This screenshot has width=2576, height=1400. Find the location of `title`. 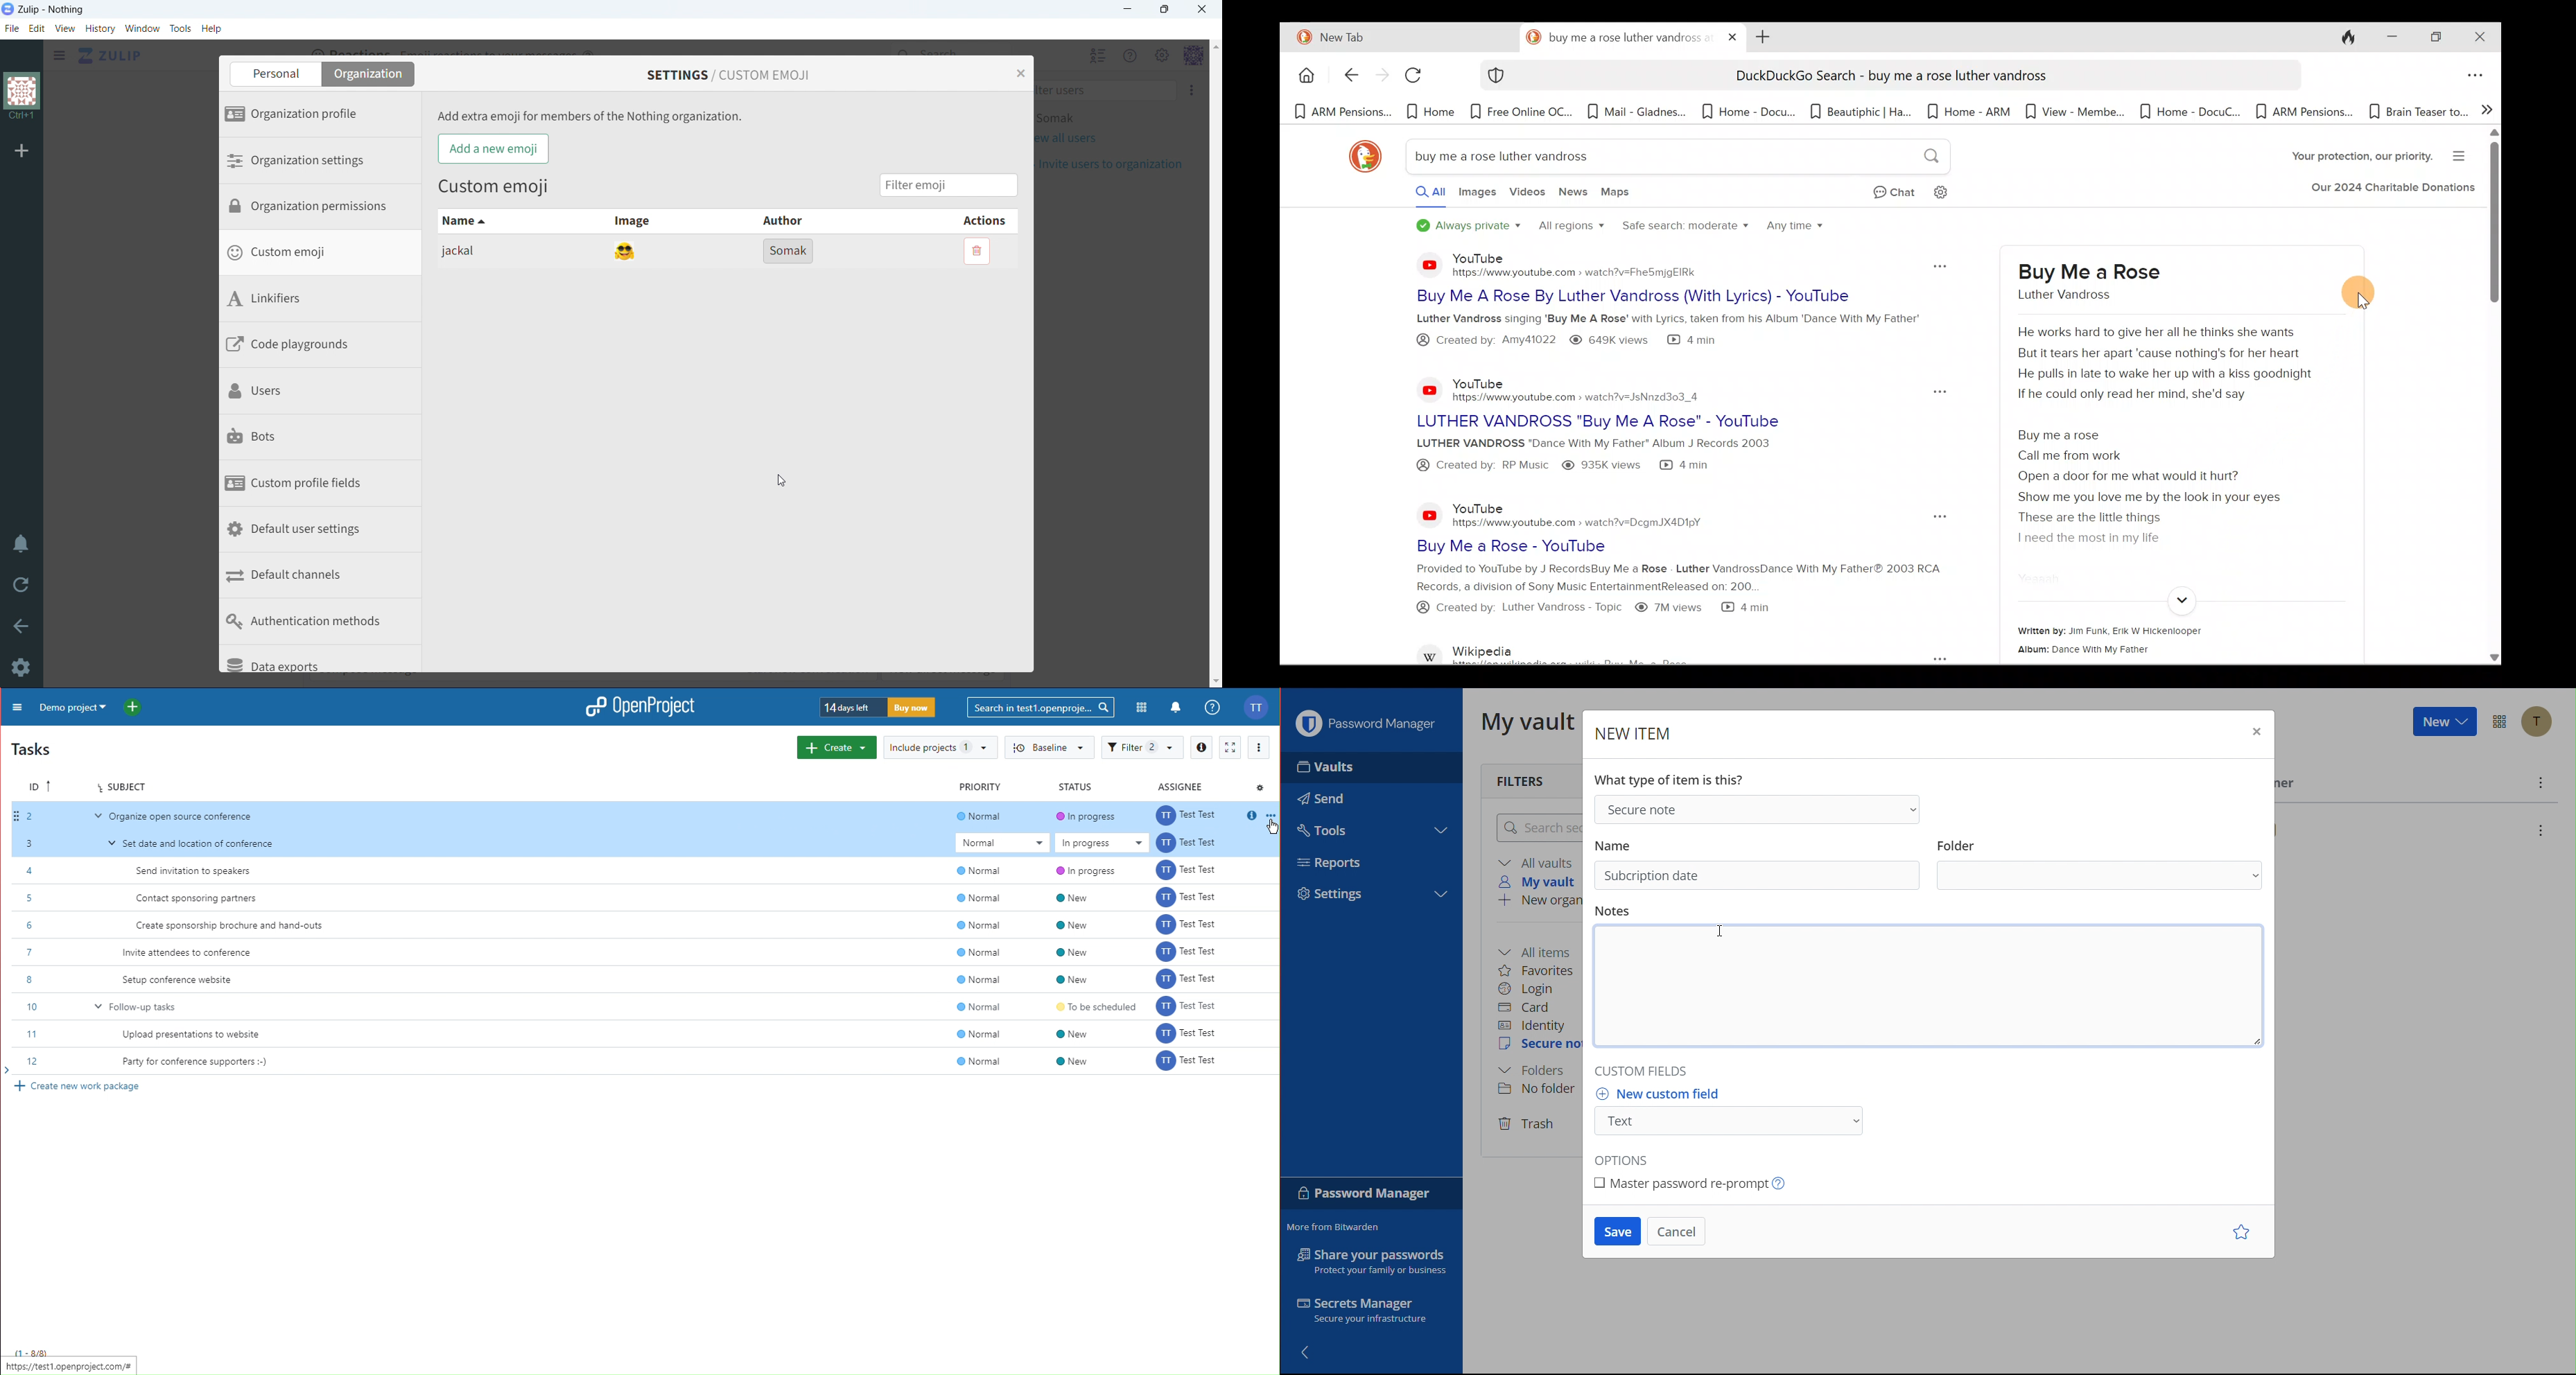

title is located at coordinates (52, 10).